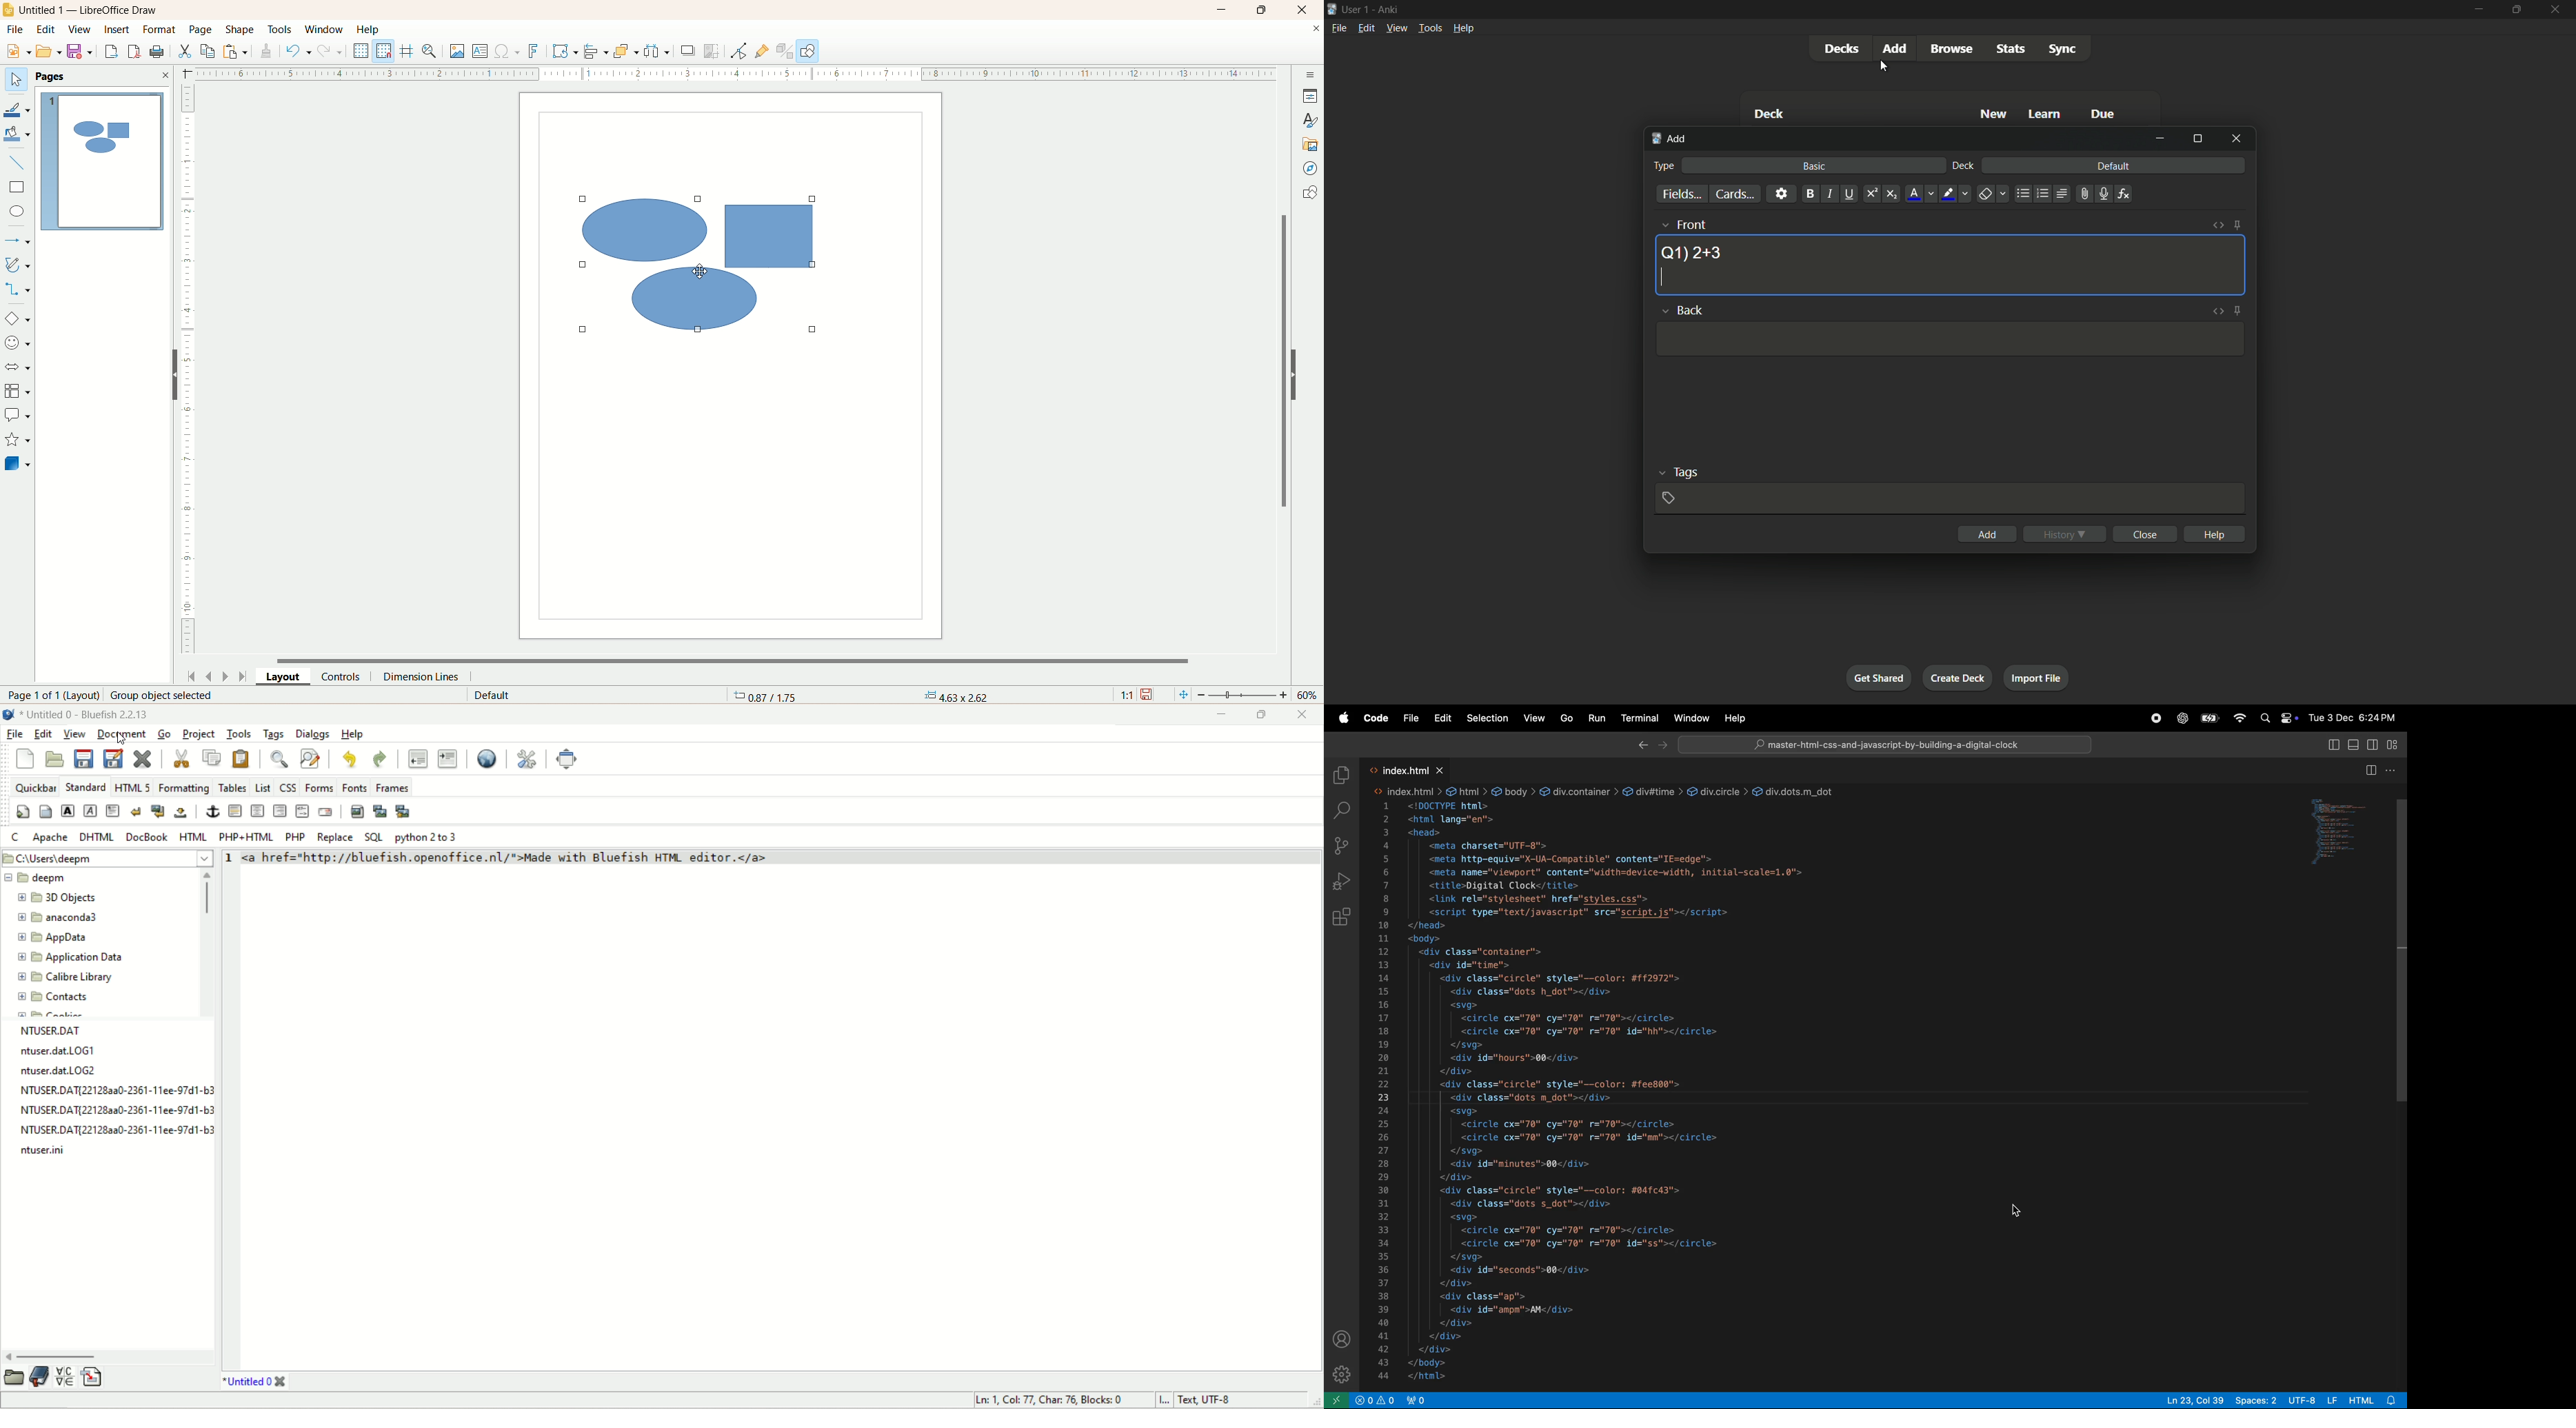  I want to click on new, so click(1995, 114).